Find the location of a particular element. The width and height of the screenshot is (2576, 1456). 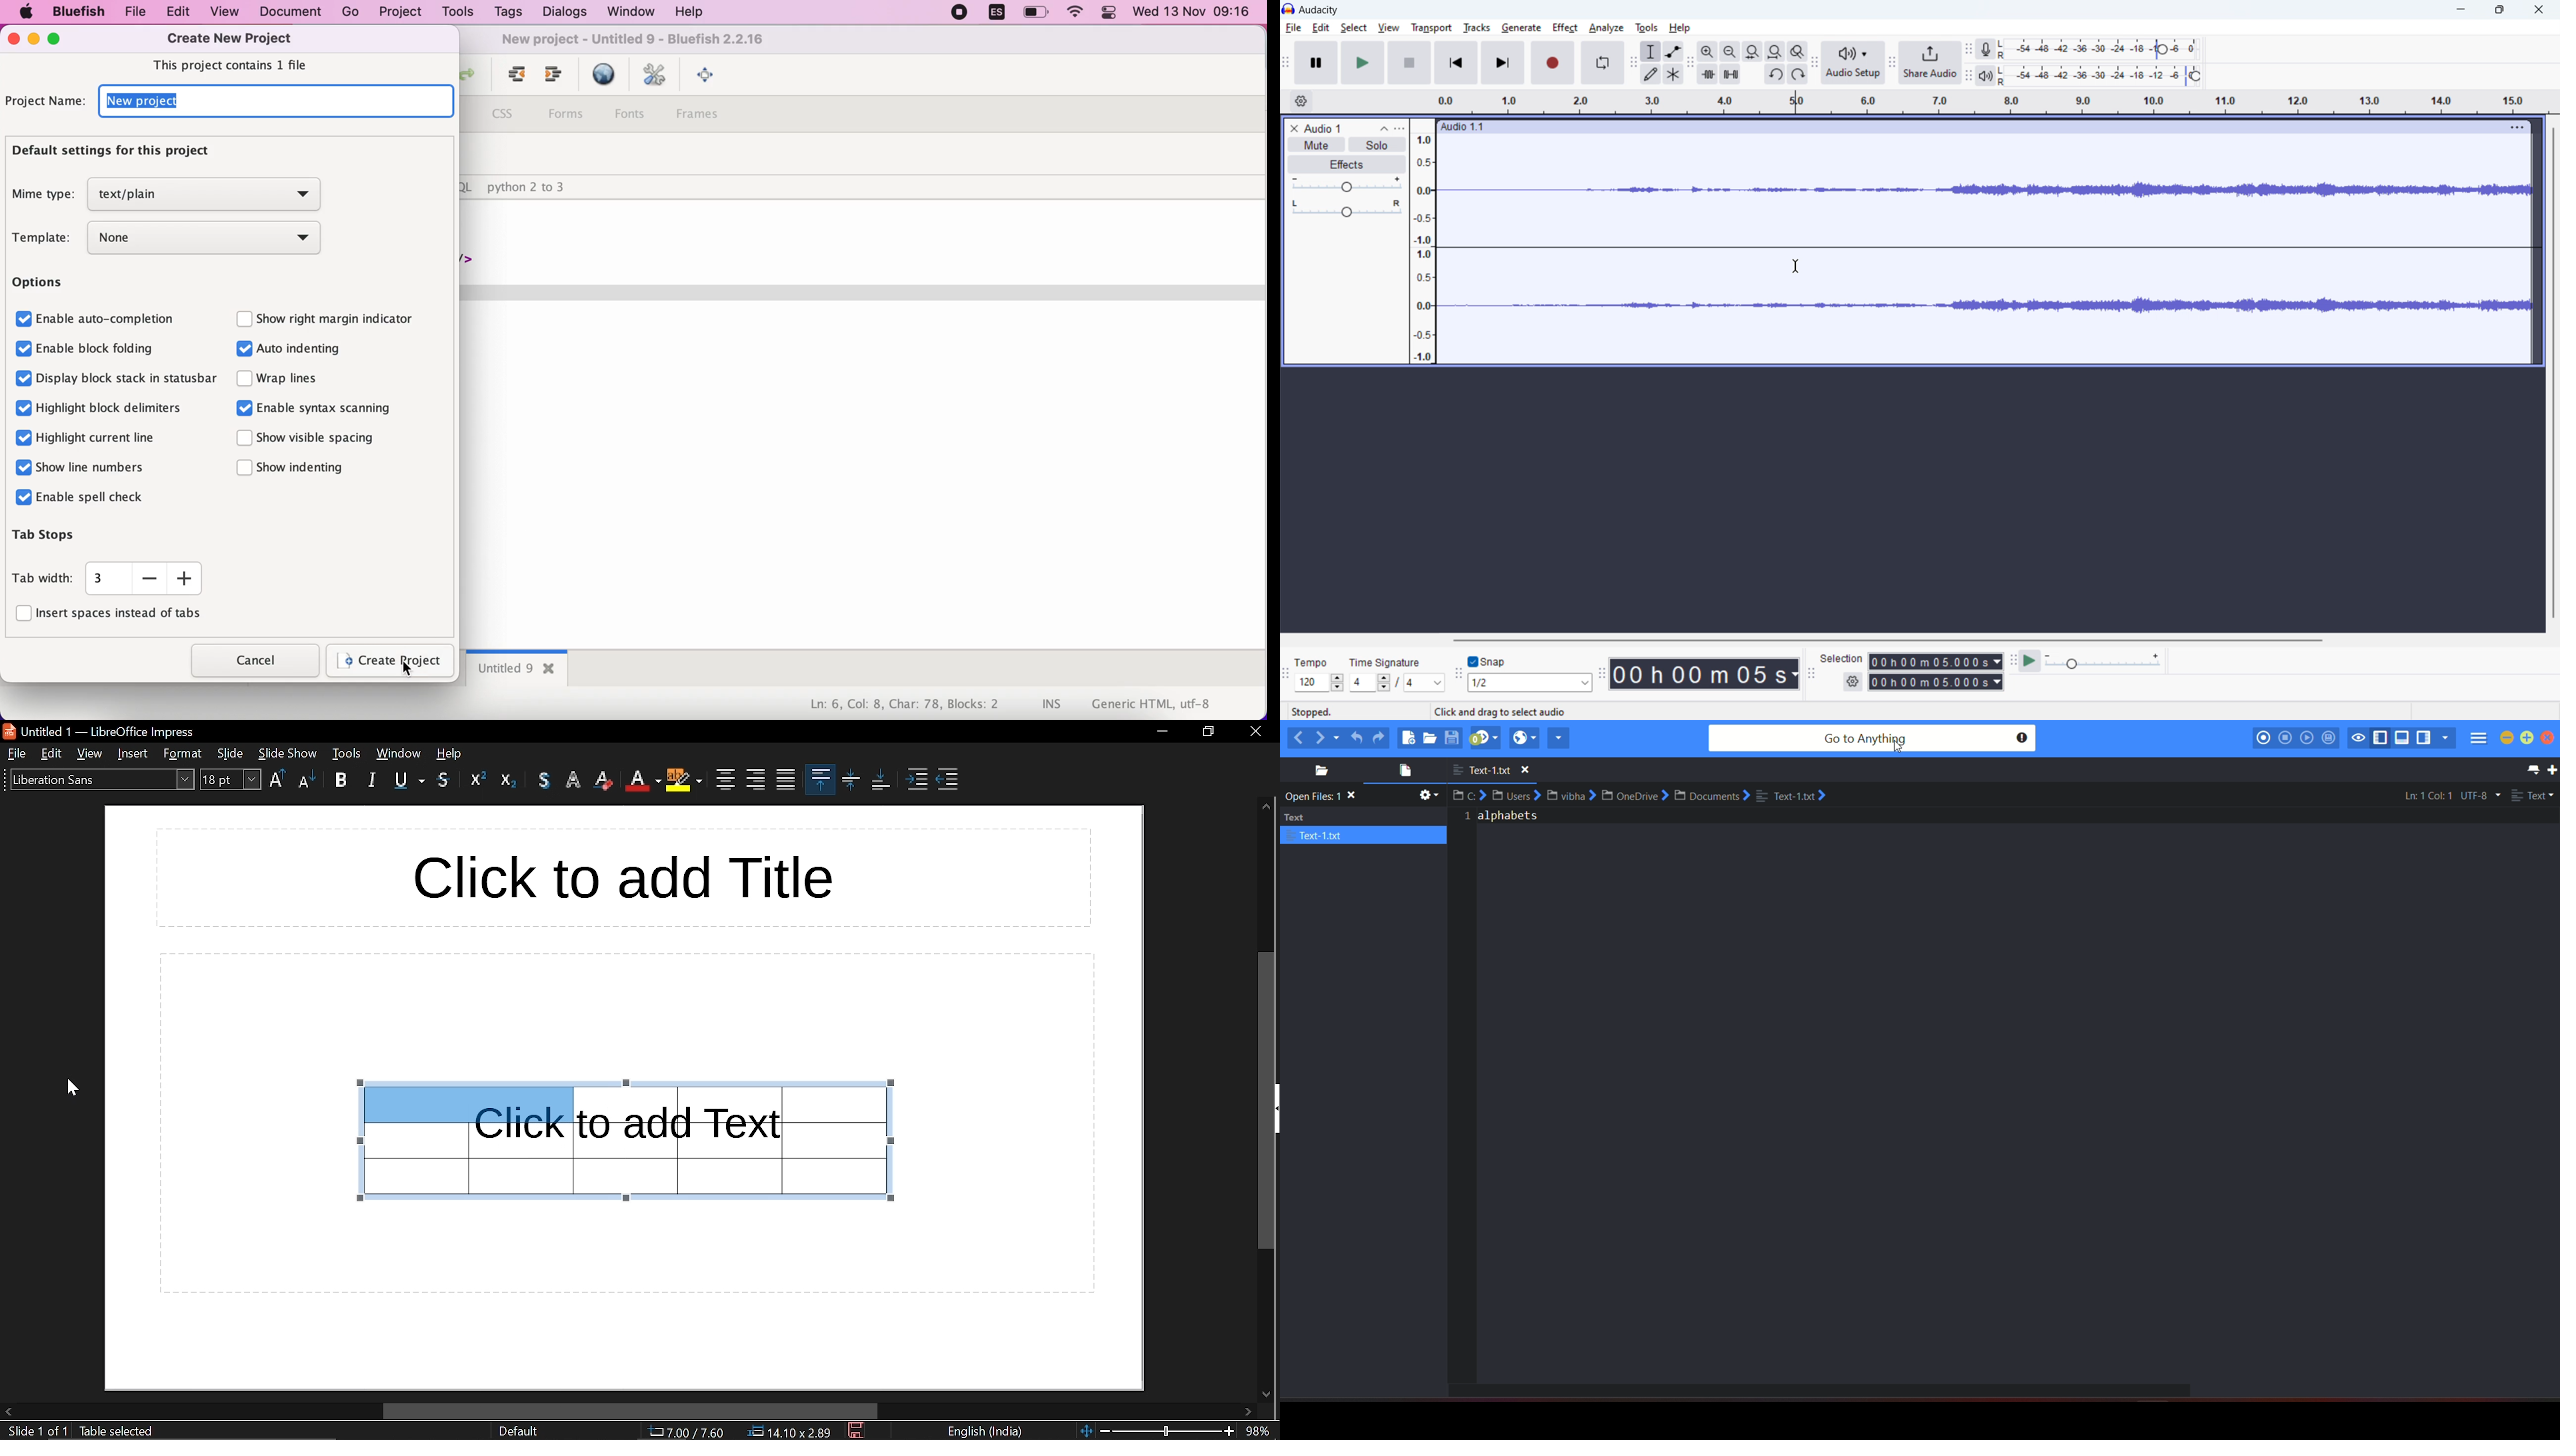

enable block folding checkbox is located at coordinates (88, 348).